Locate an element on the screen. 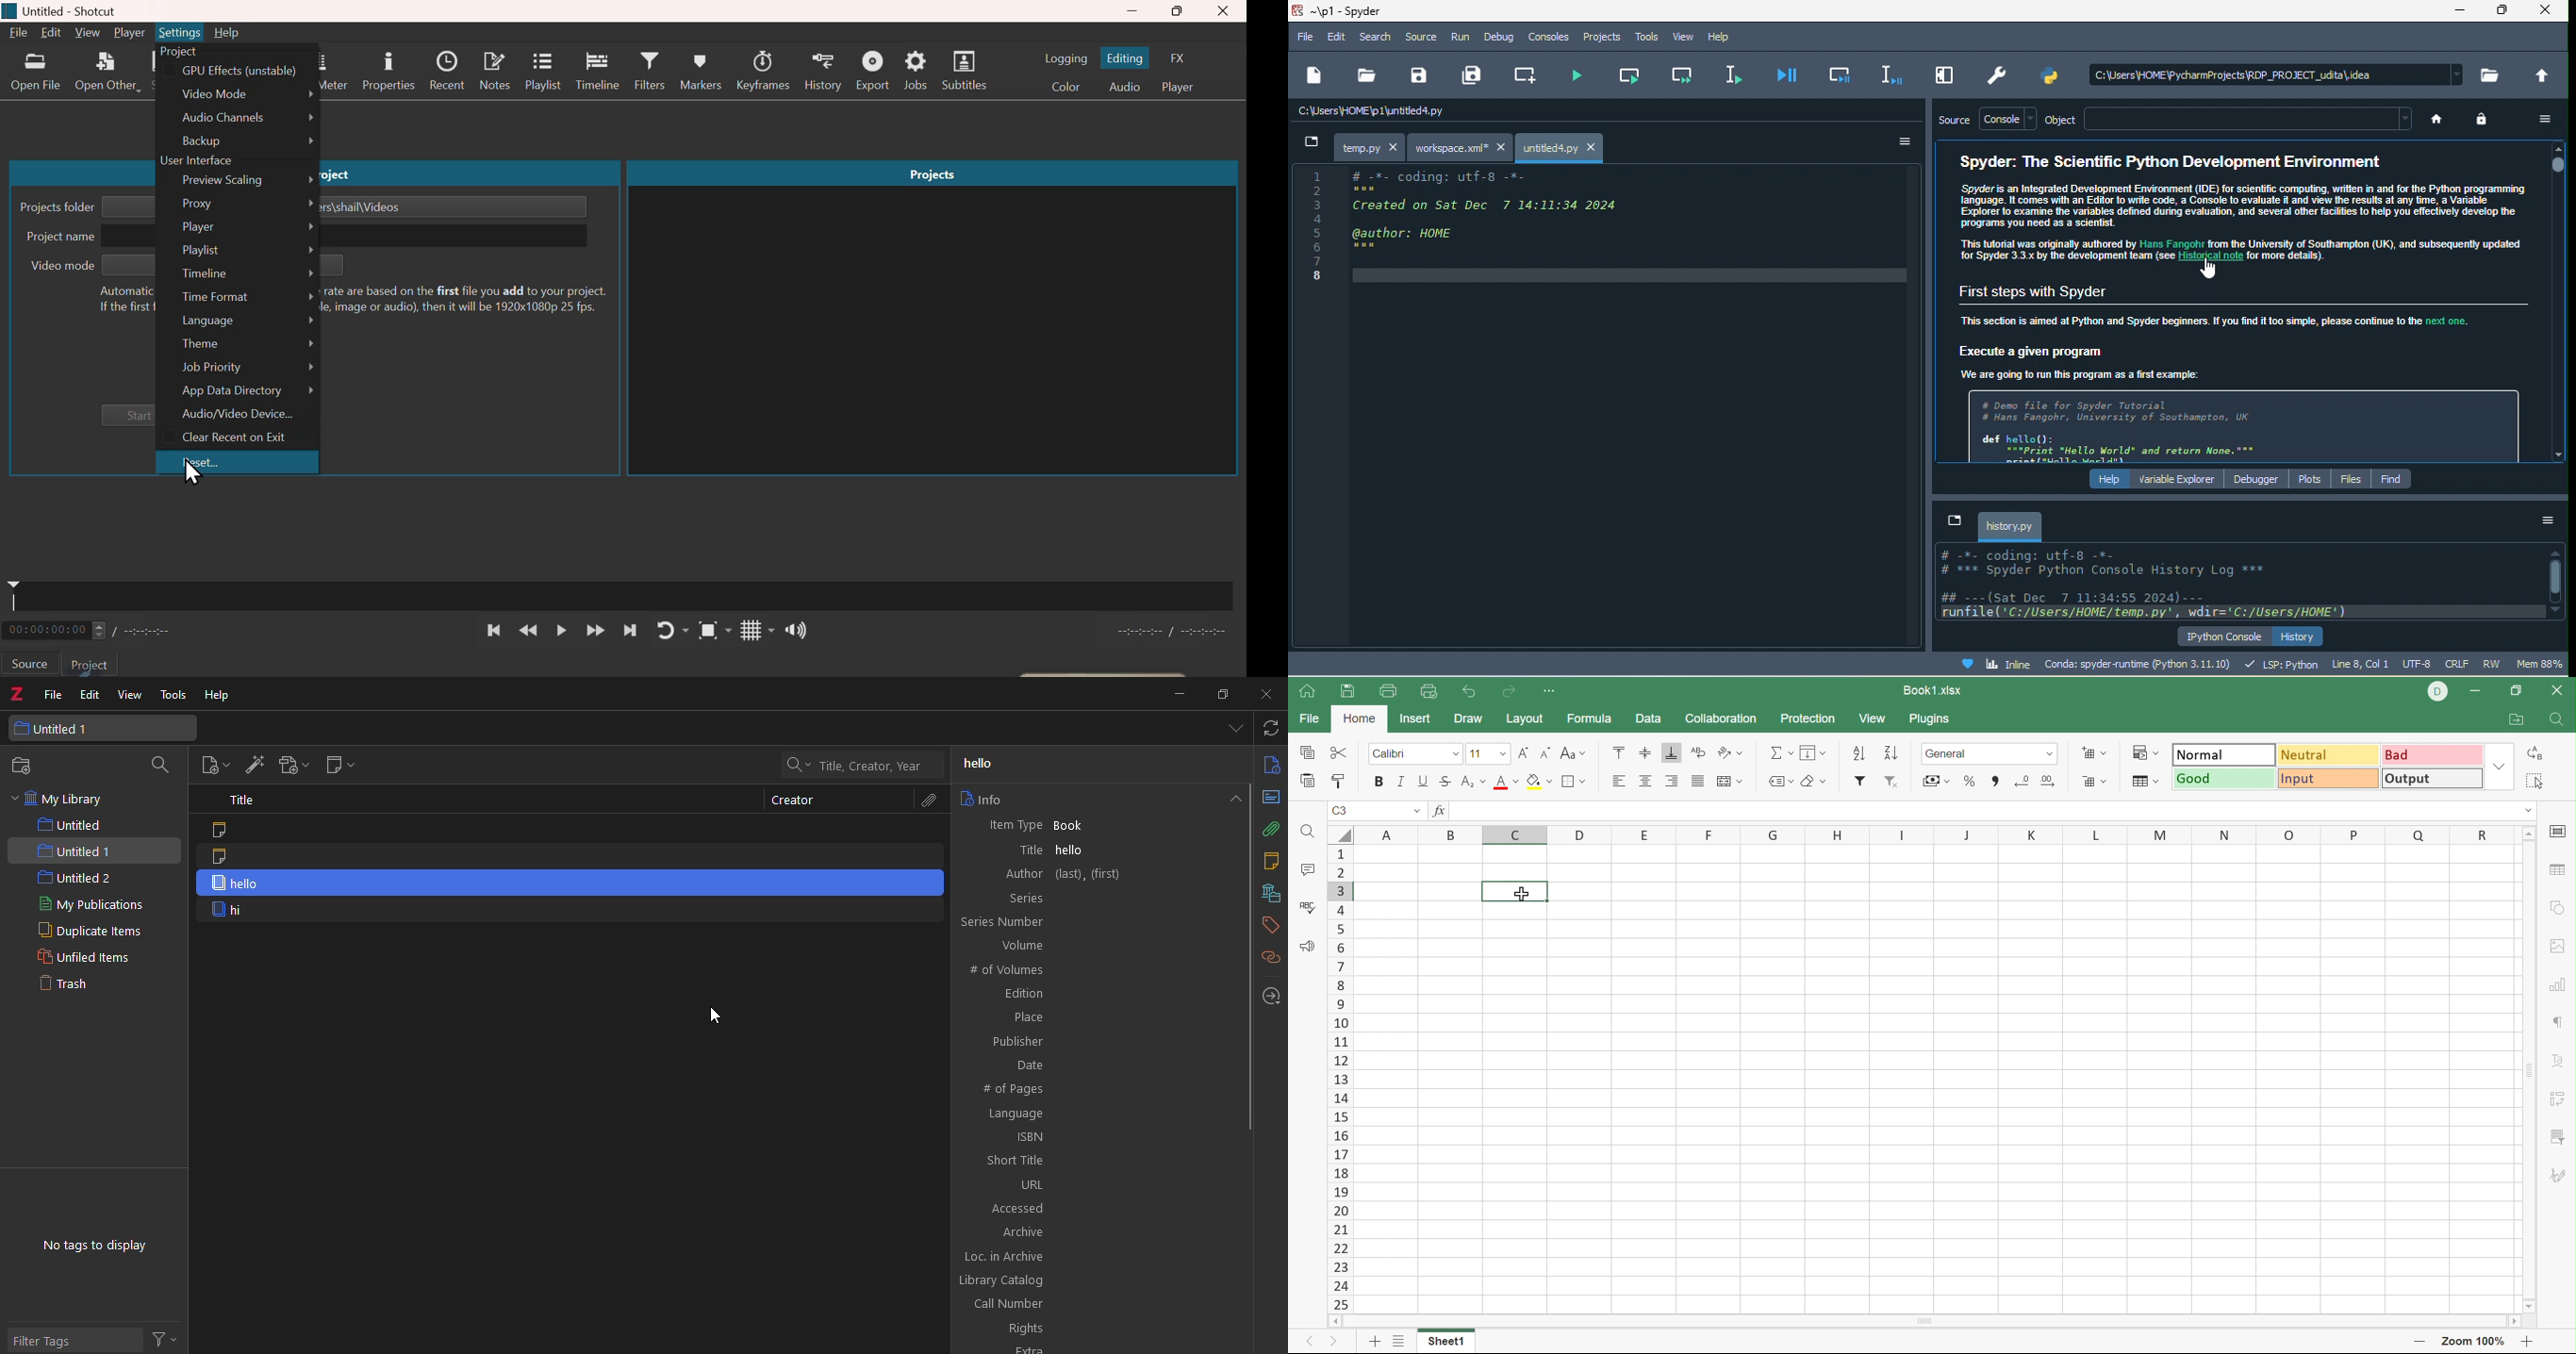 The height and width of the screenshot is (1372, 2576). run current cell and go to the next one is located at coordinates (1685, 77).